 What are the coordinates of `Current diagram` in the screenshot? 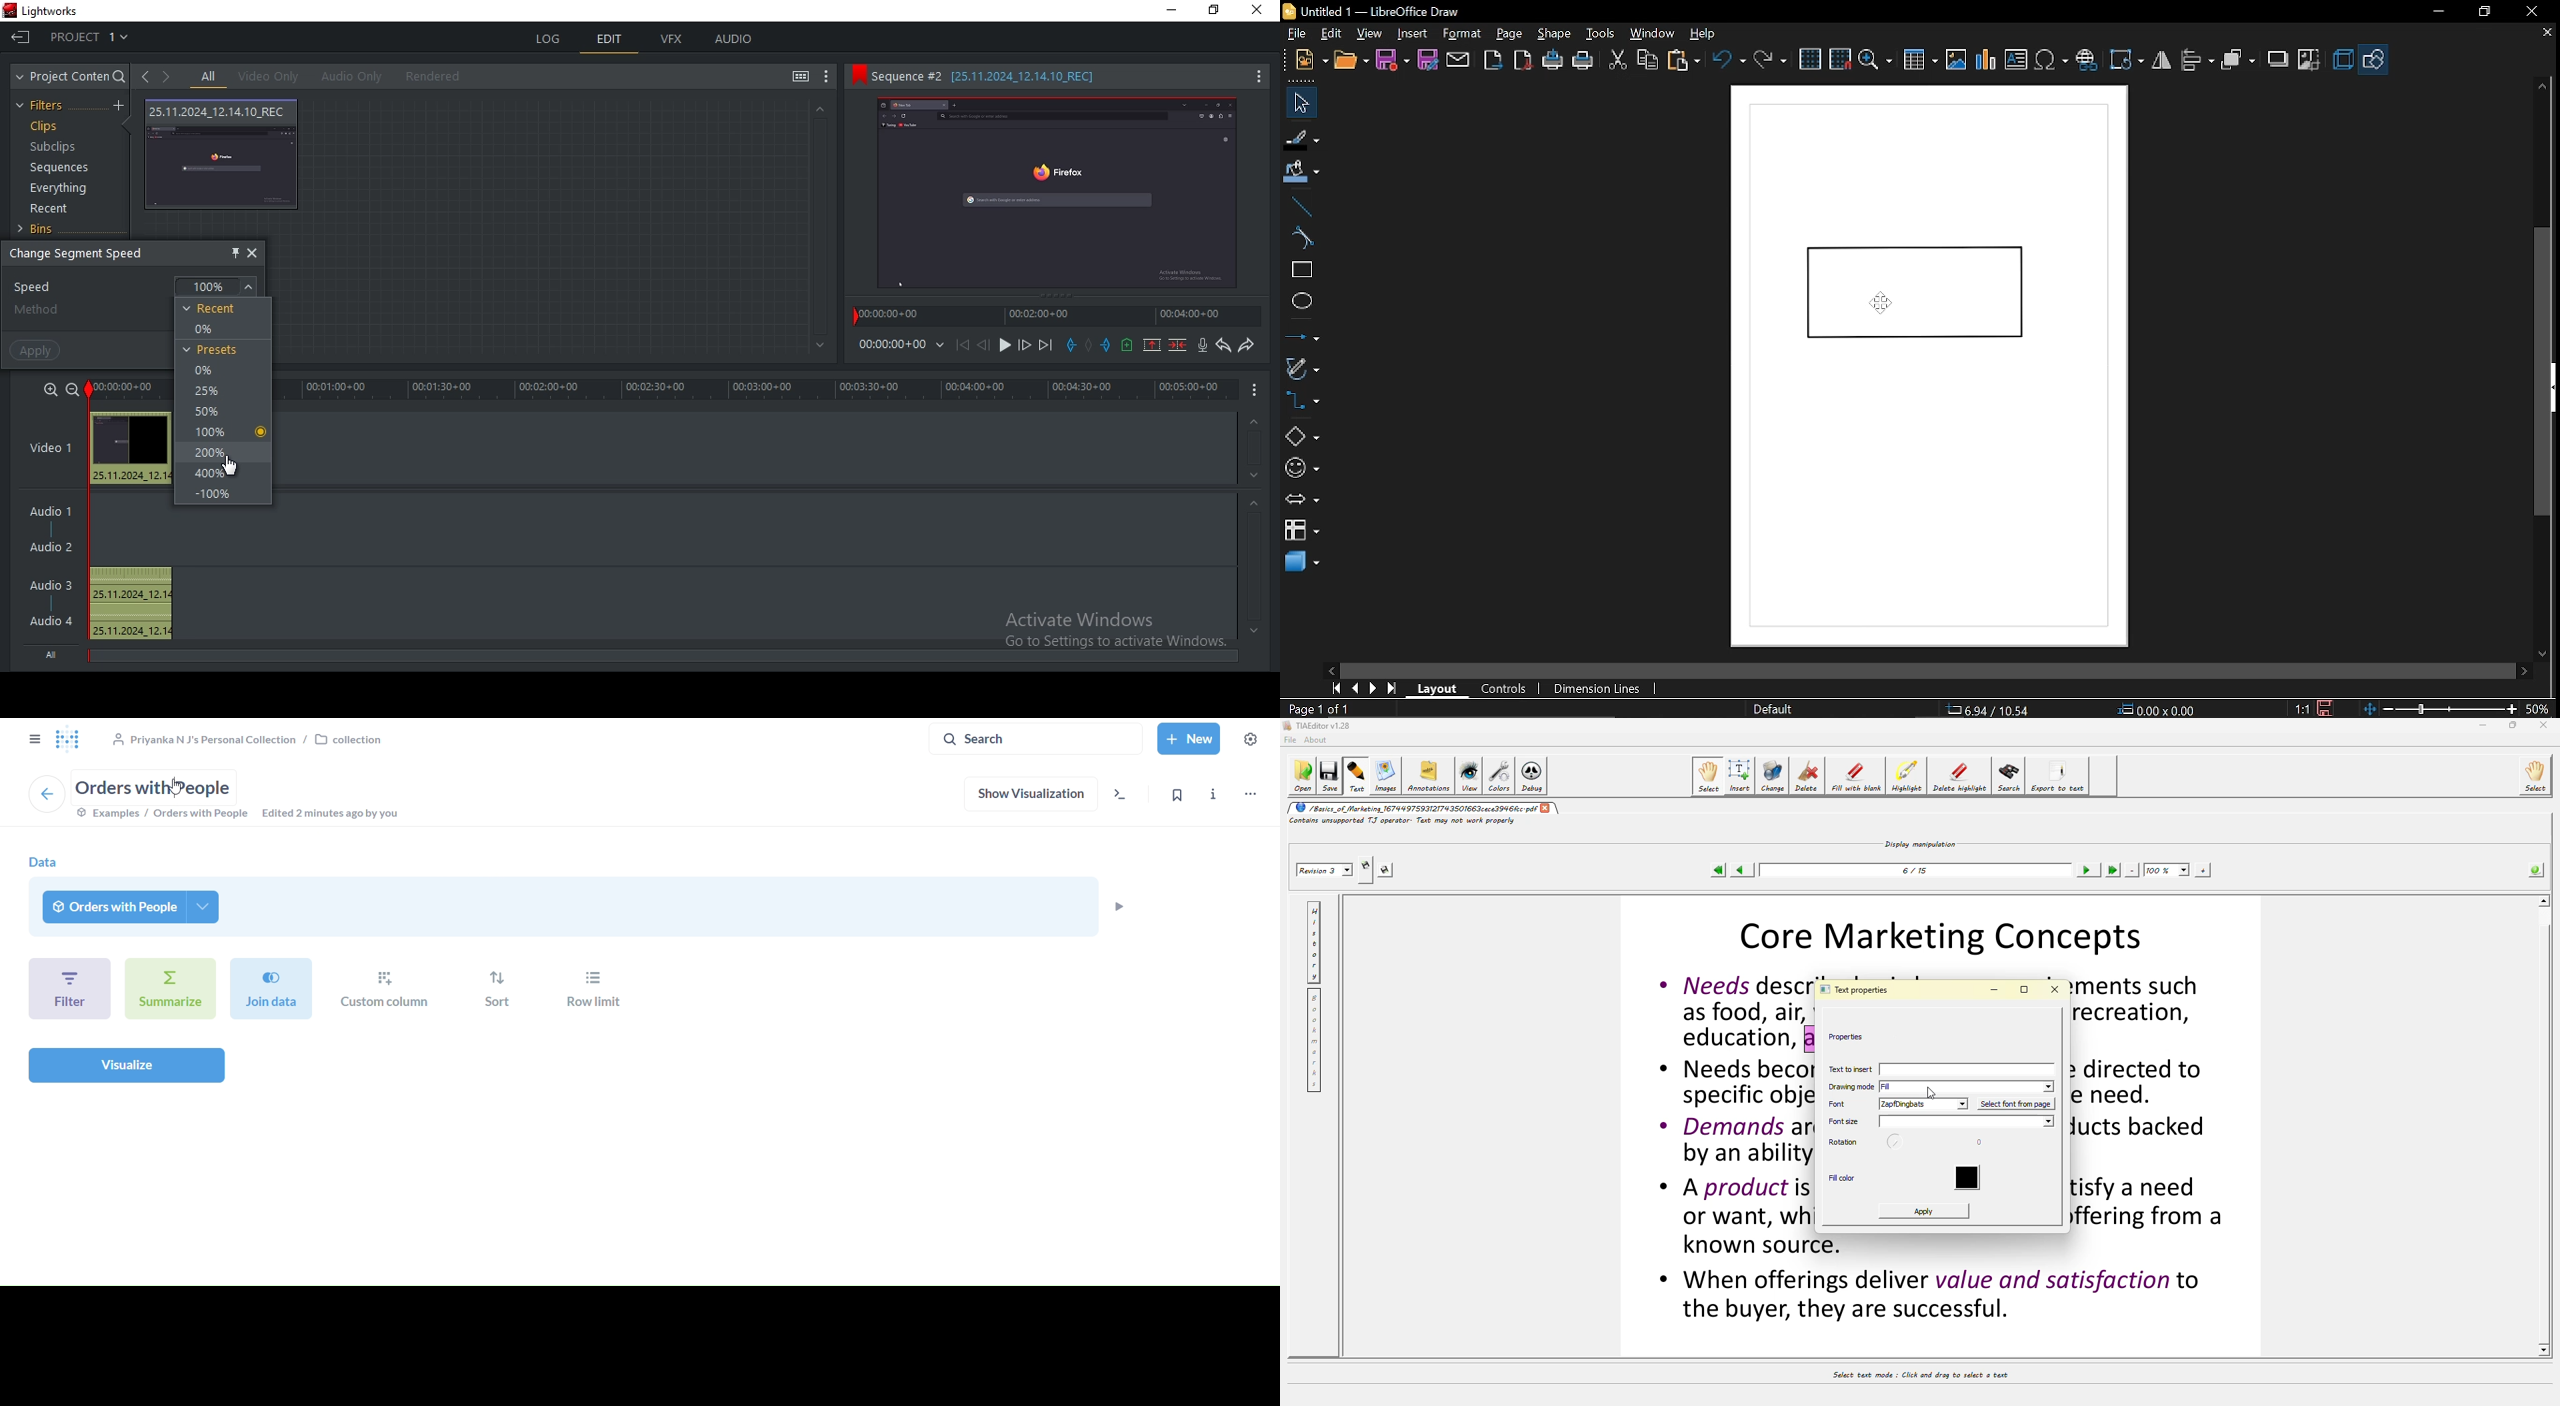 It's located at (1932, 363).